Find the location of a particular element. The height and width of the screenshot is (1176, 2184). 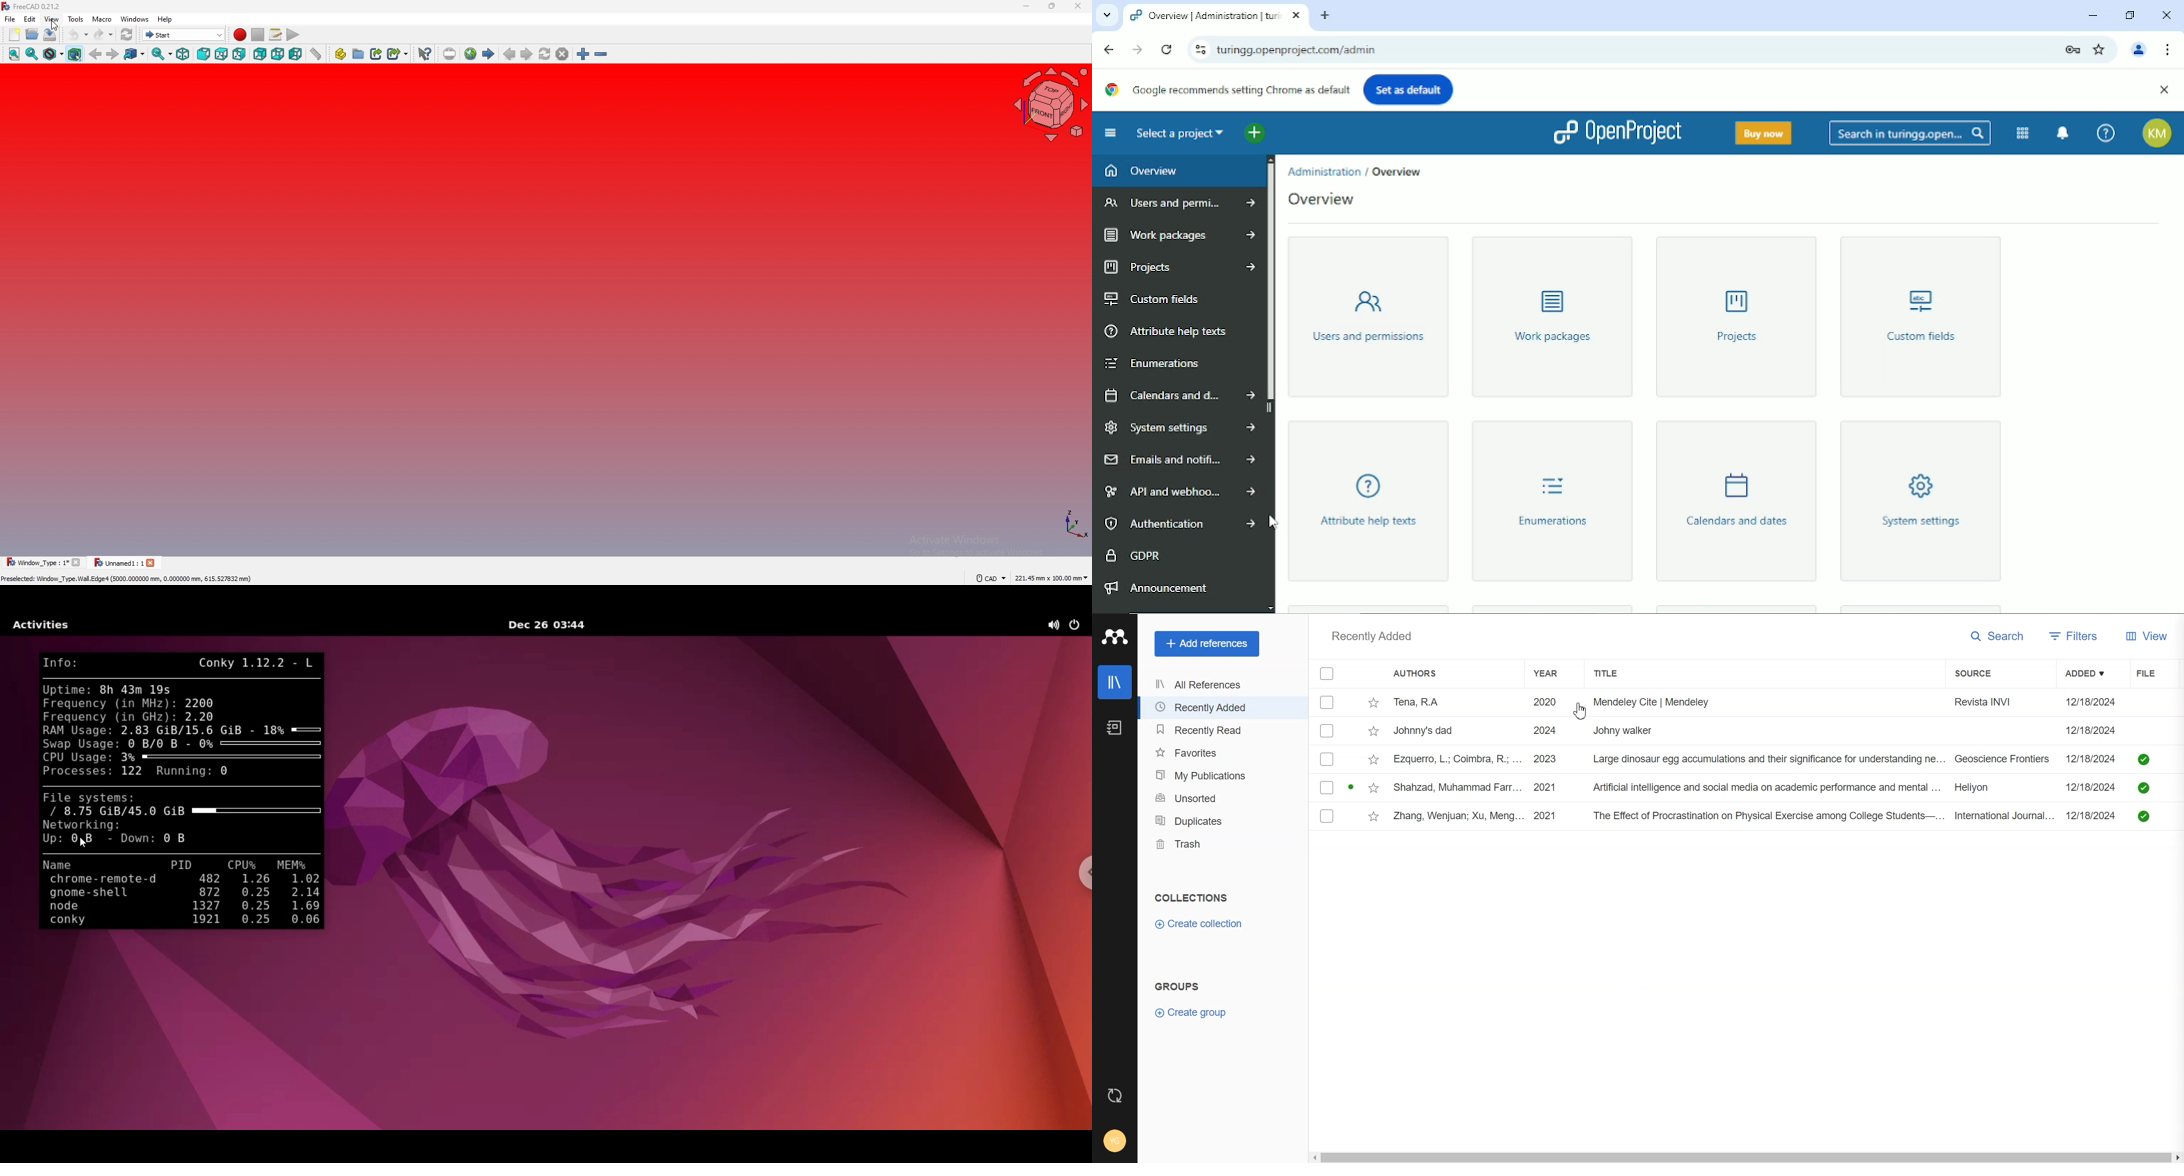

Checkbox is located at coordinates (1327, 702).